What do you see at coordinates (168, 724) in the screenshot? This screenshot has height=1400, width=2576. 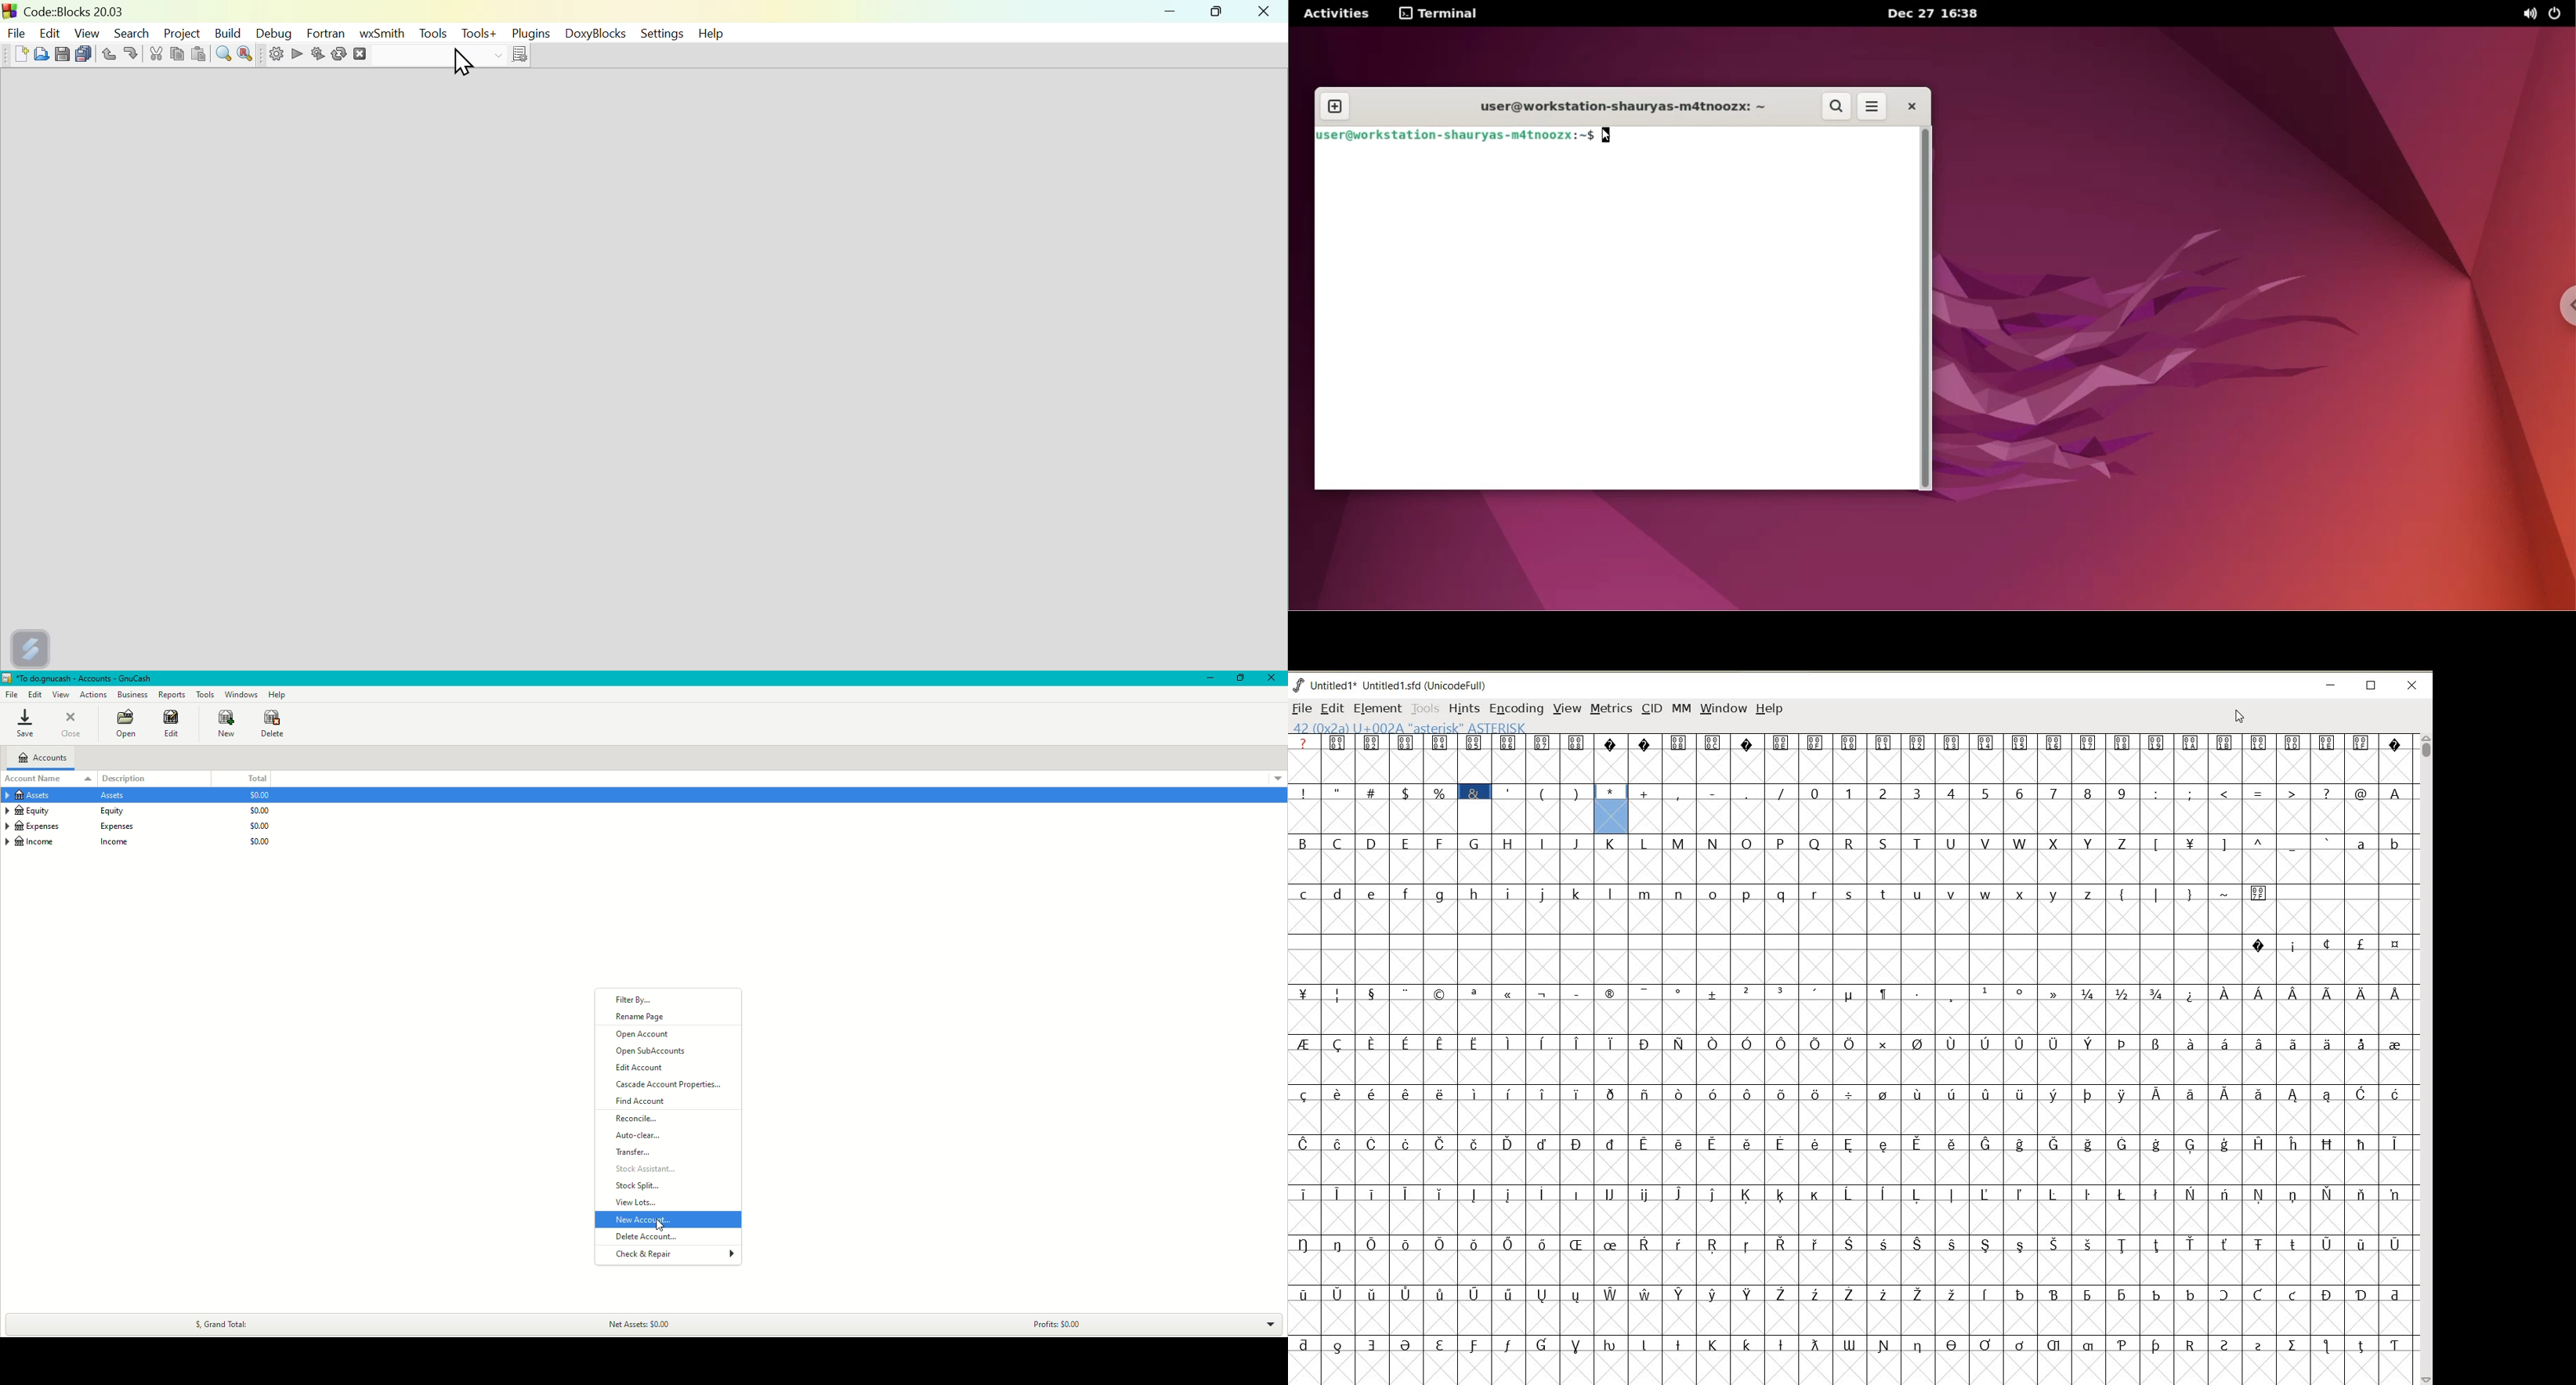 I see `Edit` at bounding box center [168, 724].